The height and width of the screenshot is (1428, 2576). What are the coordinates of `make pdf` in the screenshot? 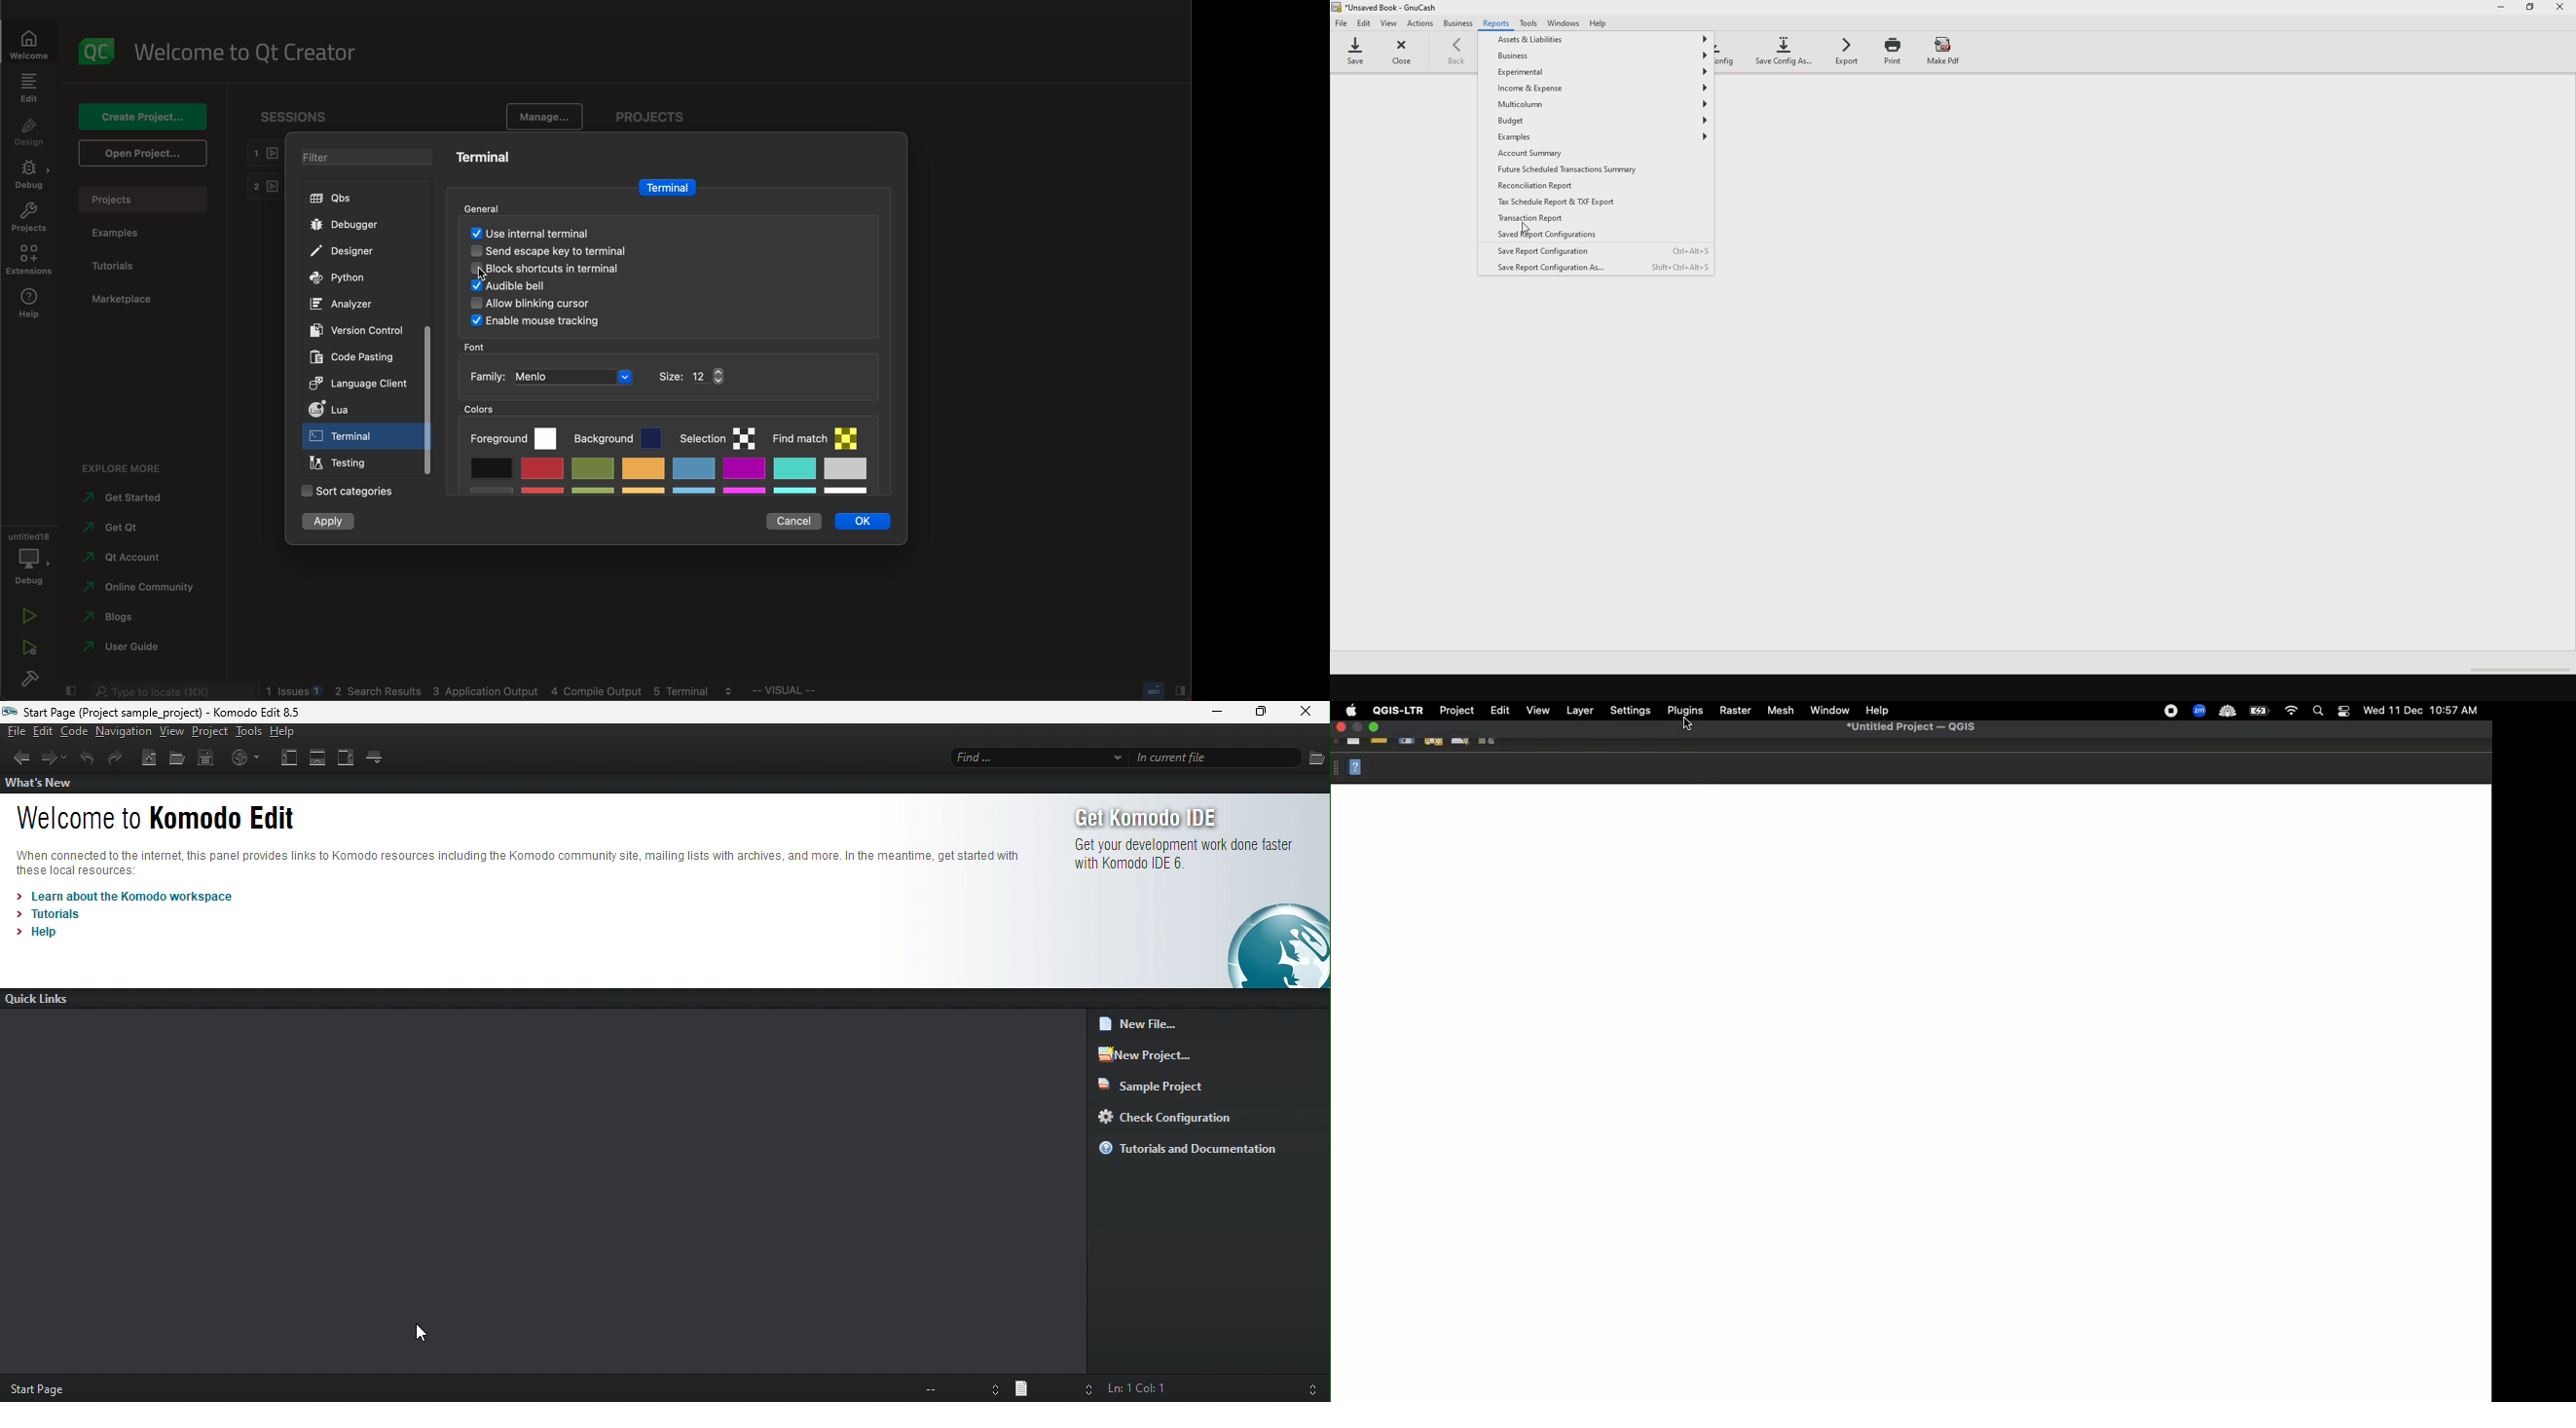 It's located at (1944, 49).